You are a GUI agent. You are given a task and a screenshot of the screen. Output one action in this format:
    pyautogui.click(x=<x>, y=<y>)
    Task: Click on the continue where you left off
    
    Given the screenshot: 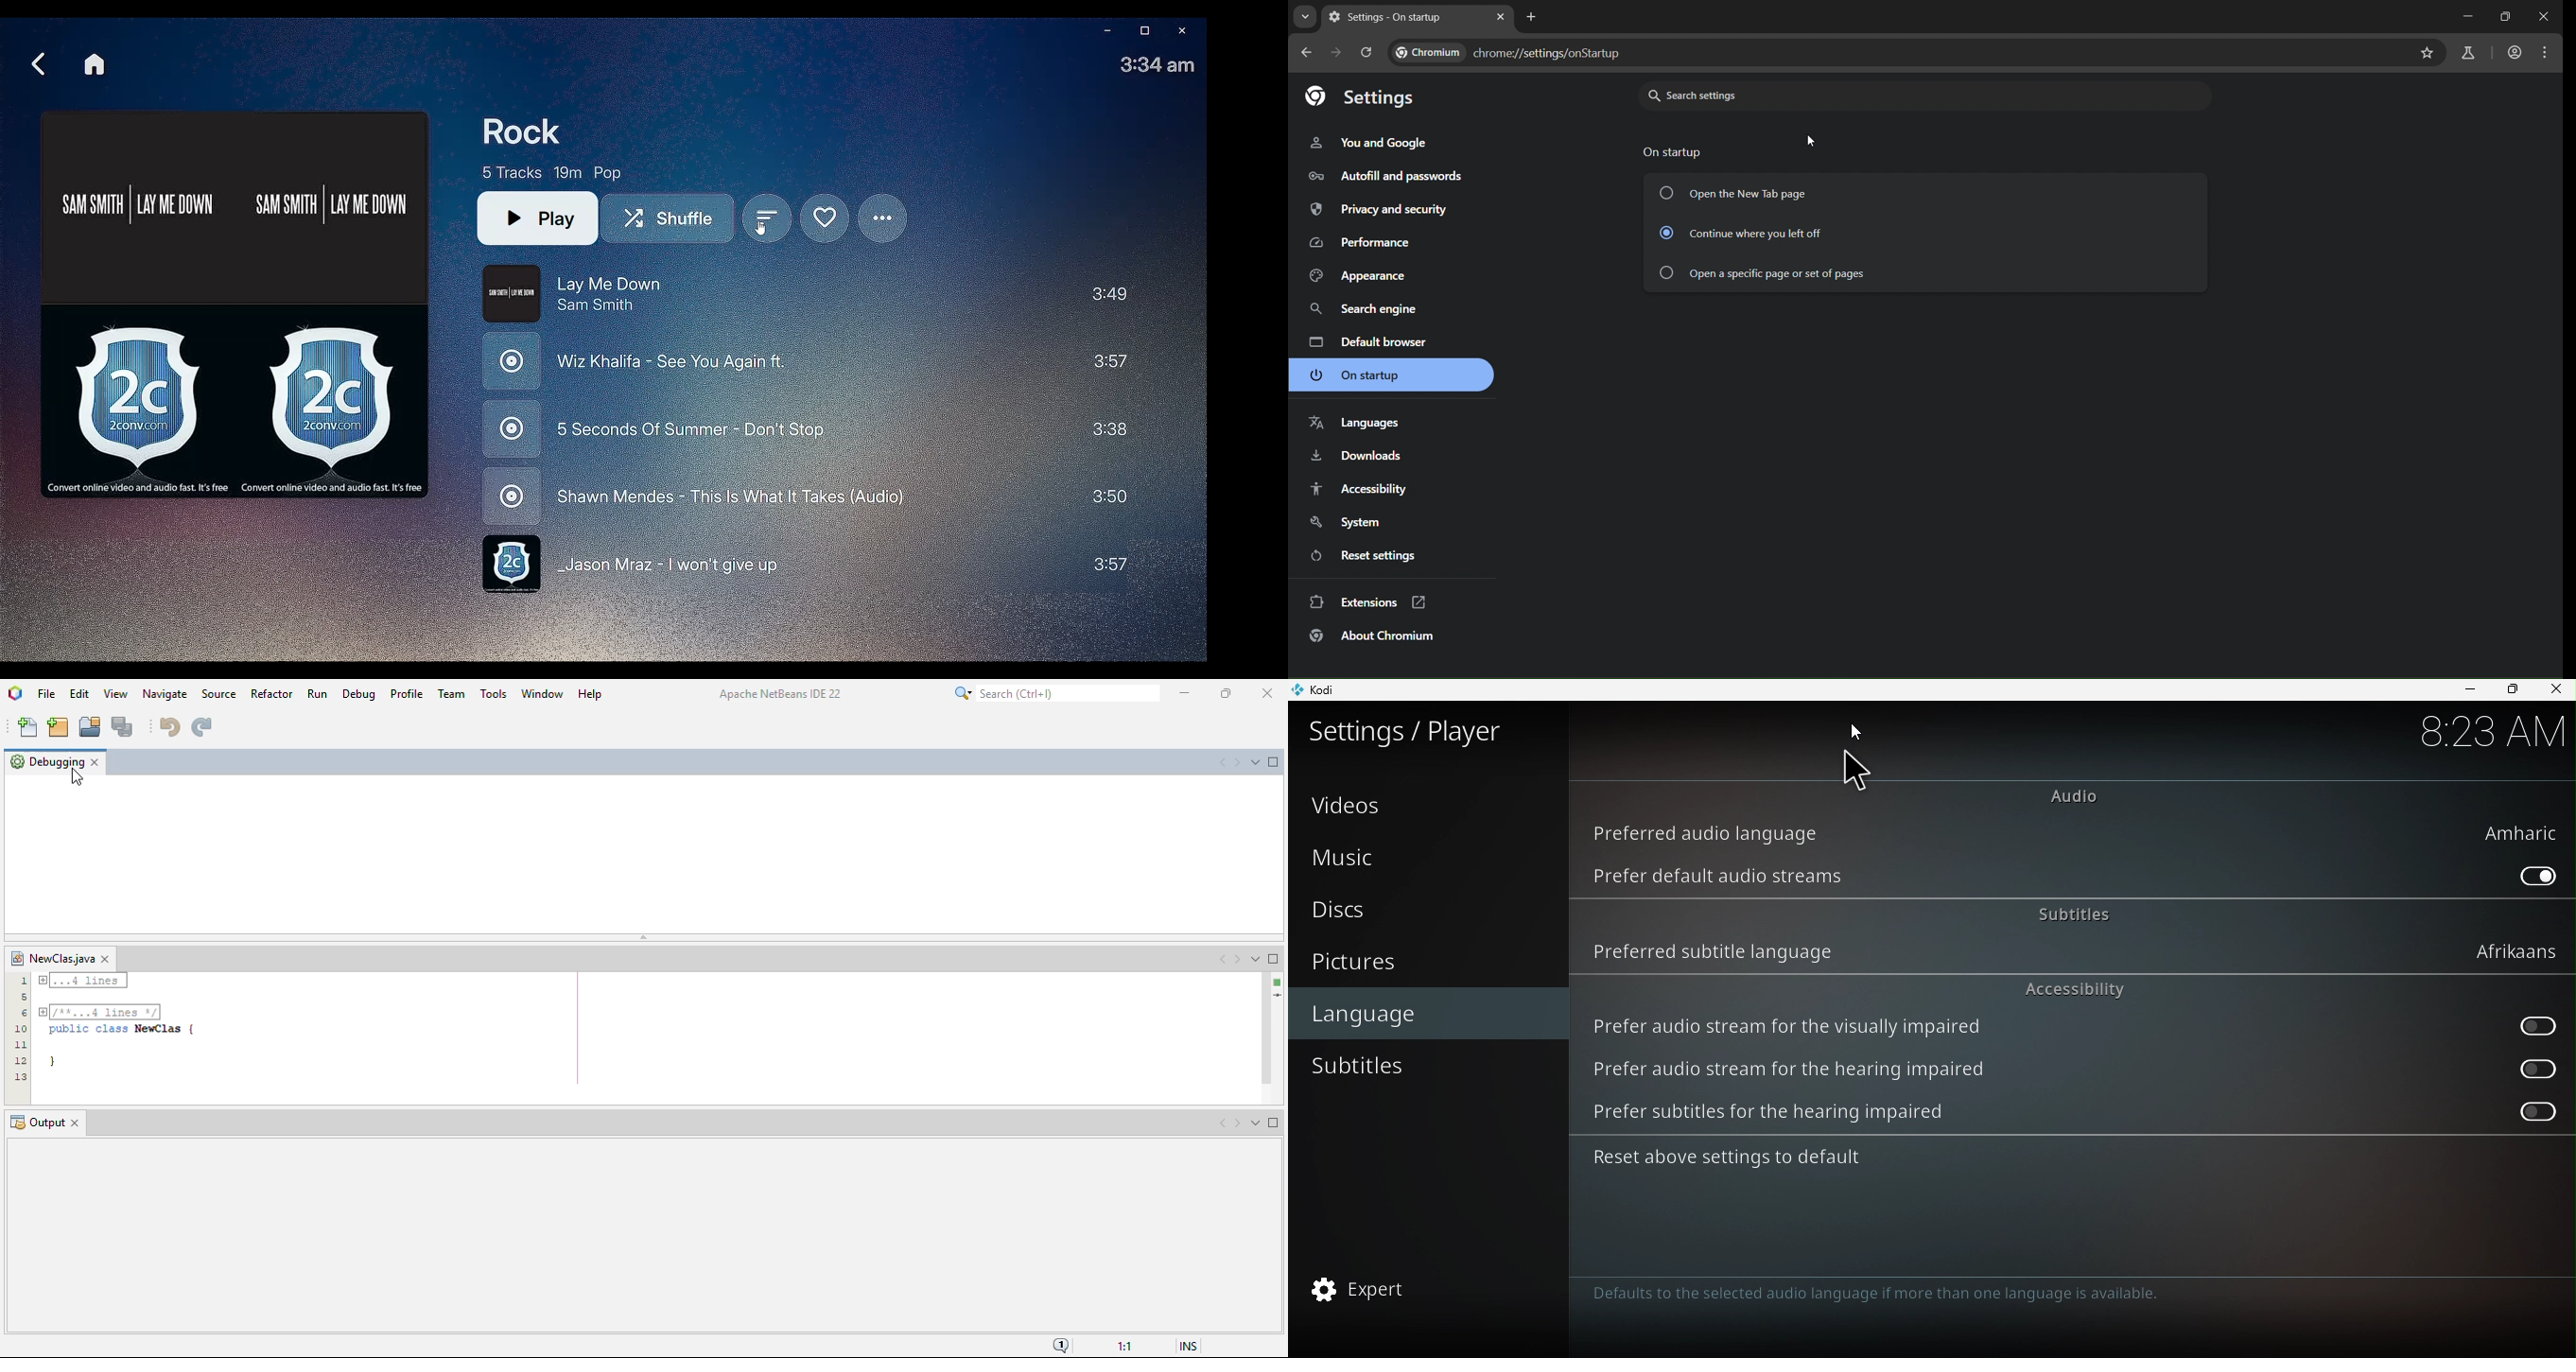 What is the action you would take?
    pyautogui.click(x=1750, y=233)
    